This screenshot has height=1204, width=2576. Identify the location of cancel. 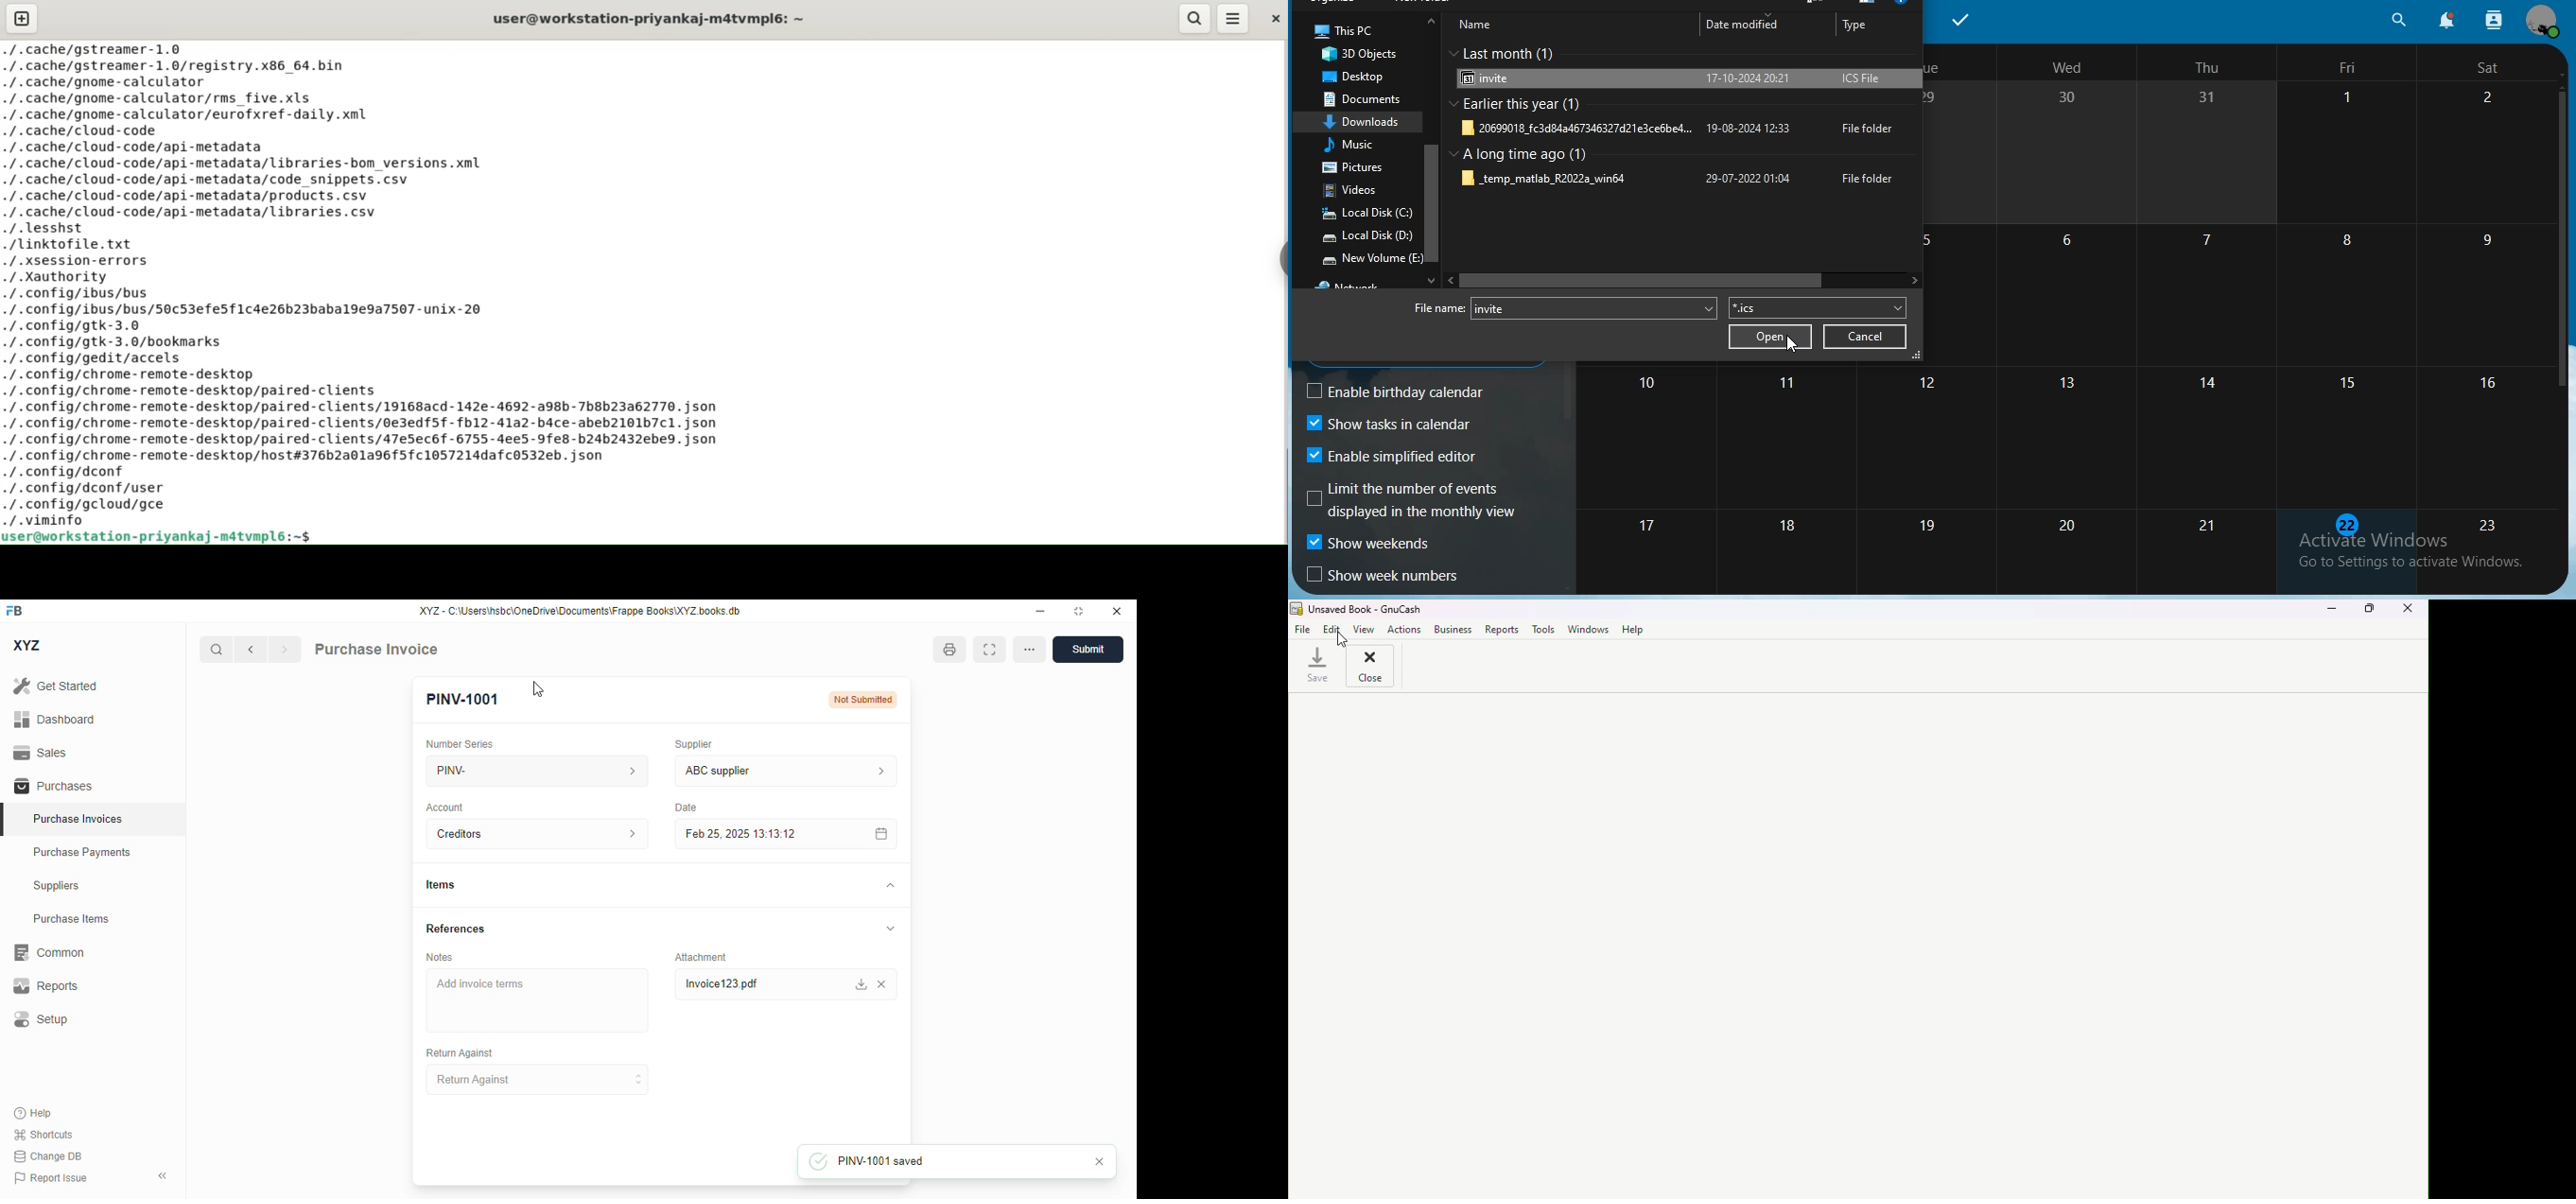
(886, 984).